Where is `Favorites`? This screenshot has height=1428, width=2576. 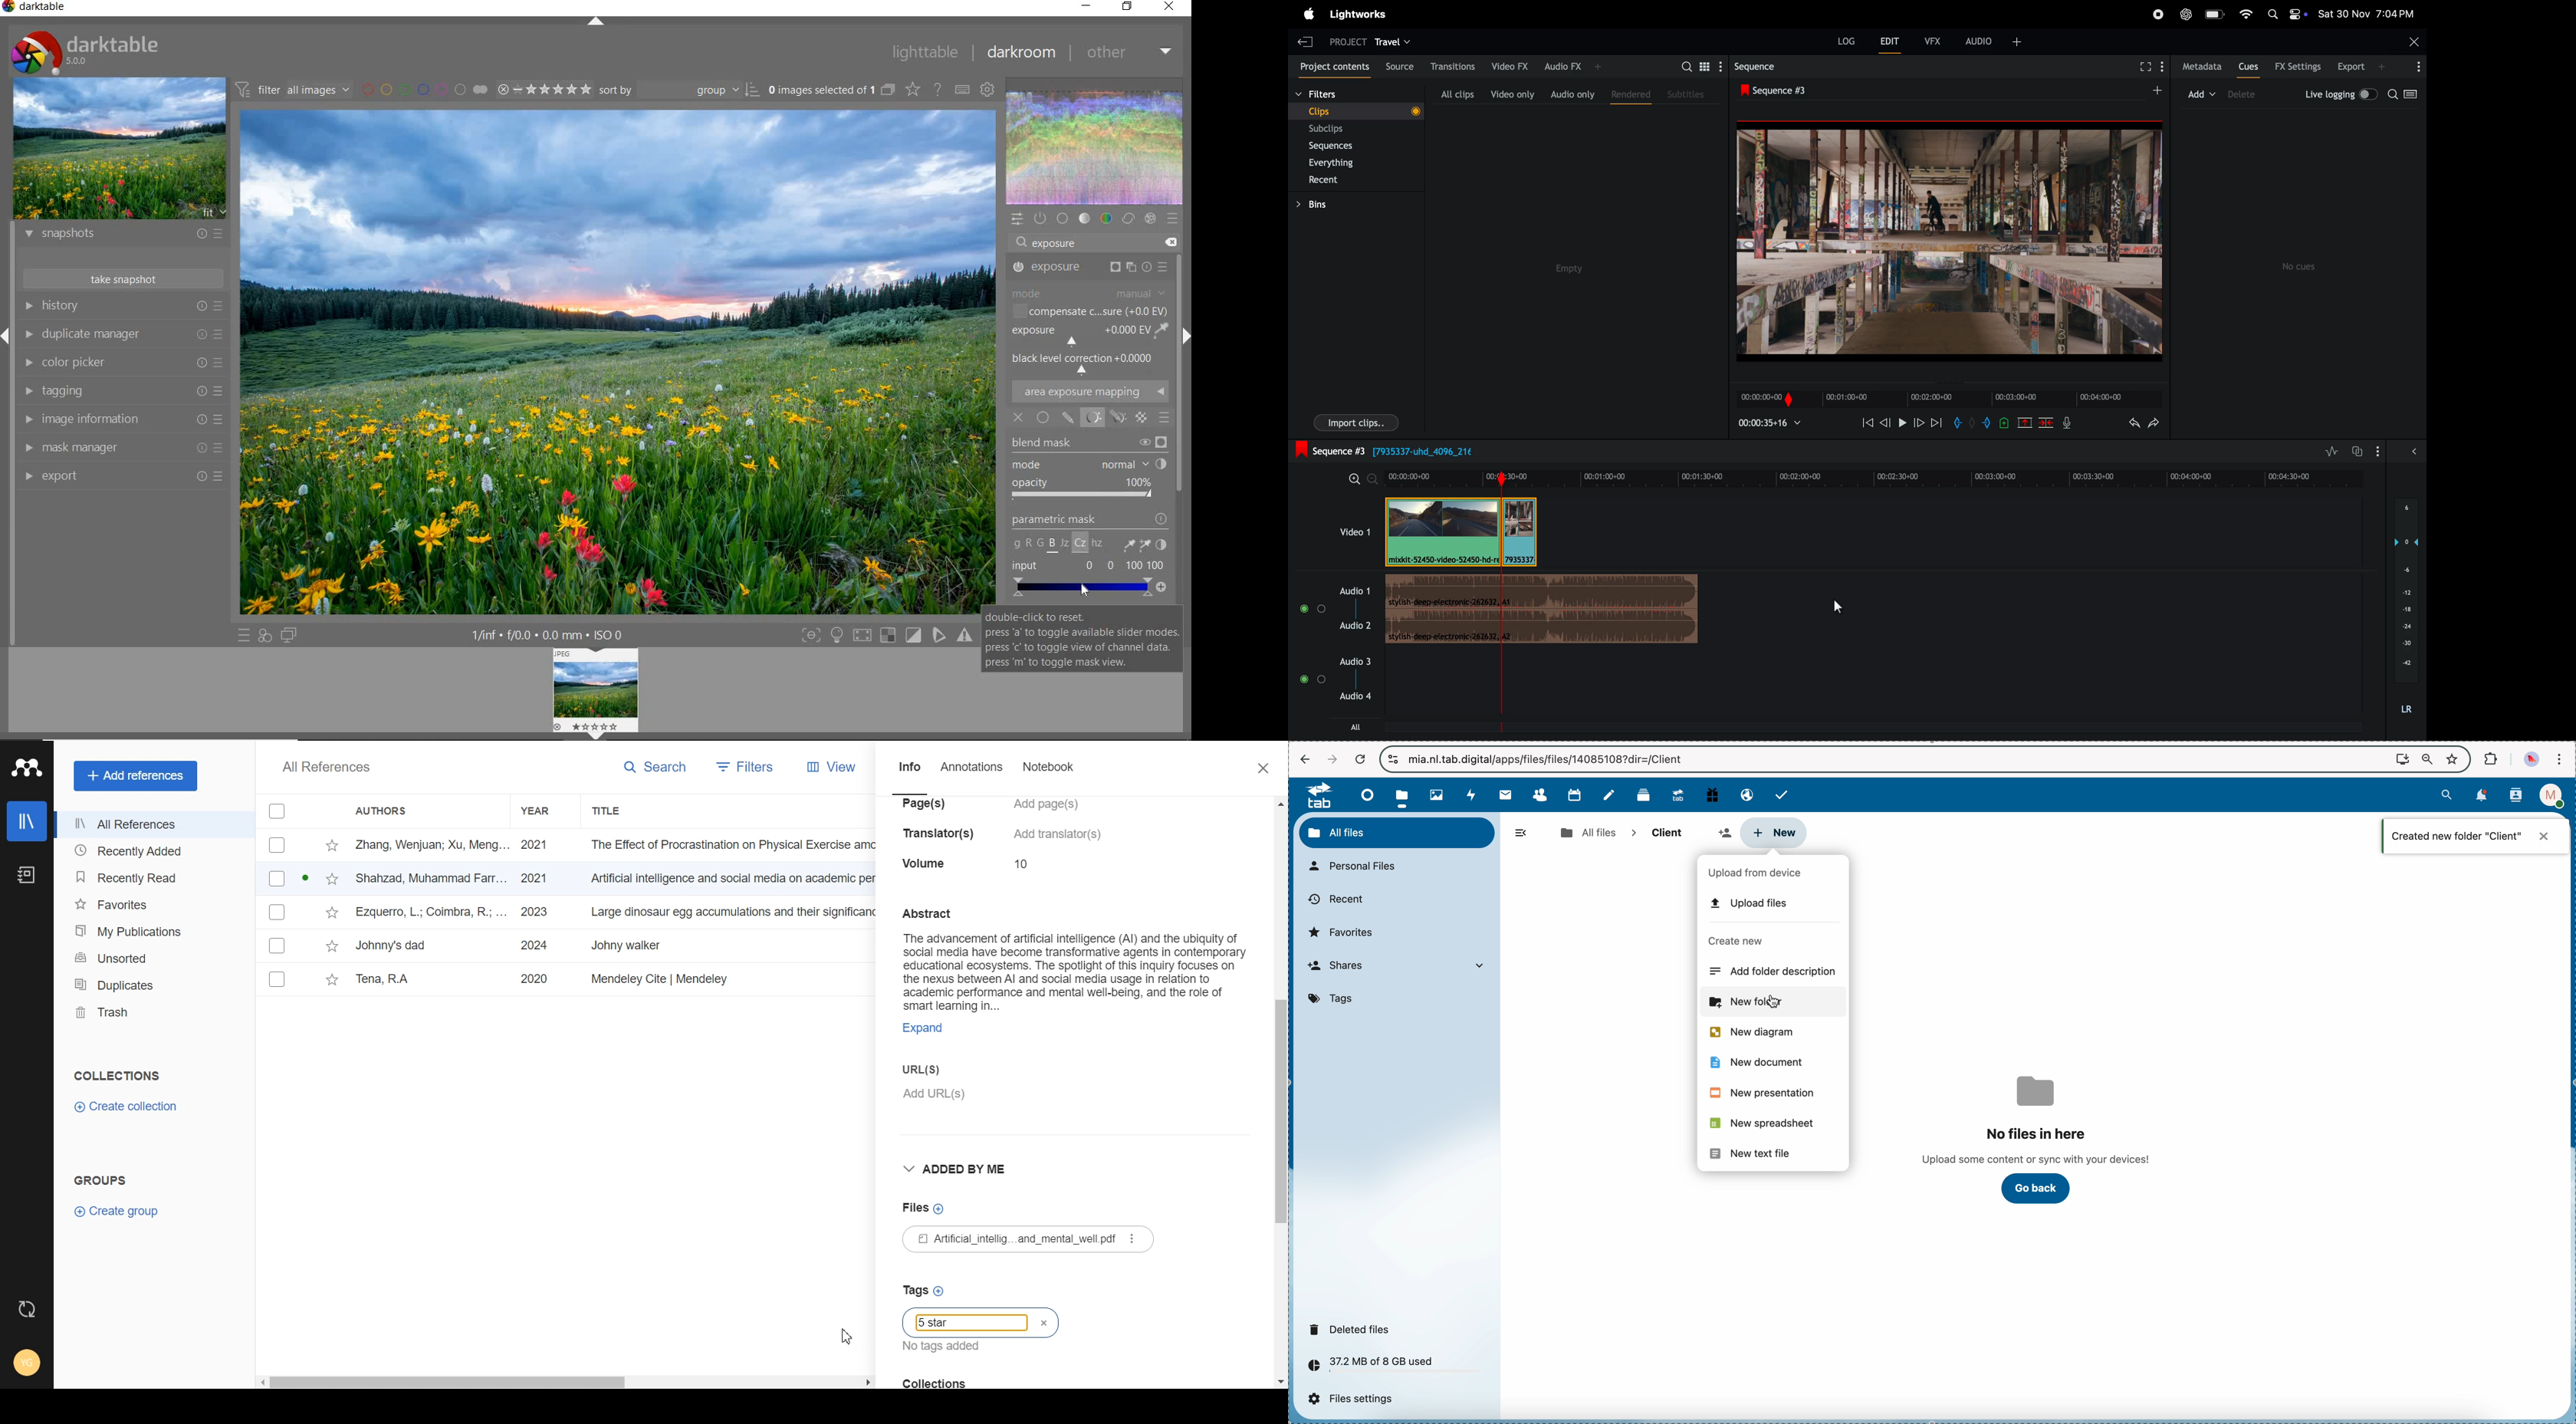
Favorites is located at coordinates (151, 902).